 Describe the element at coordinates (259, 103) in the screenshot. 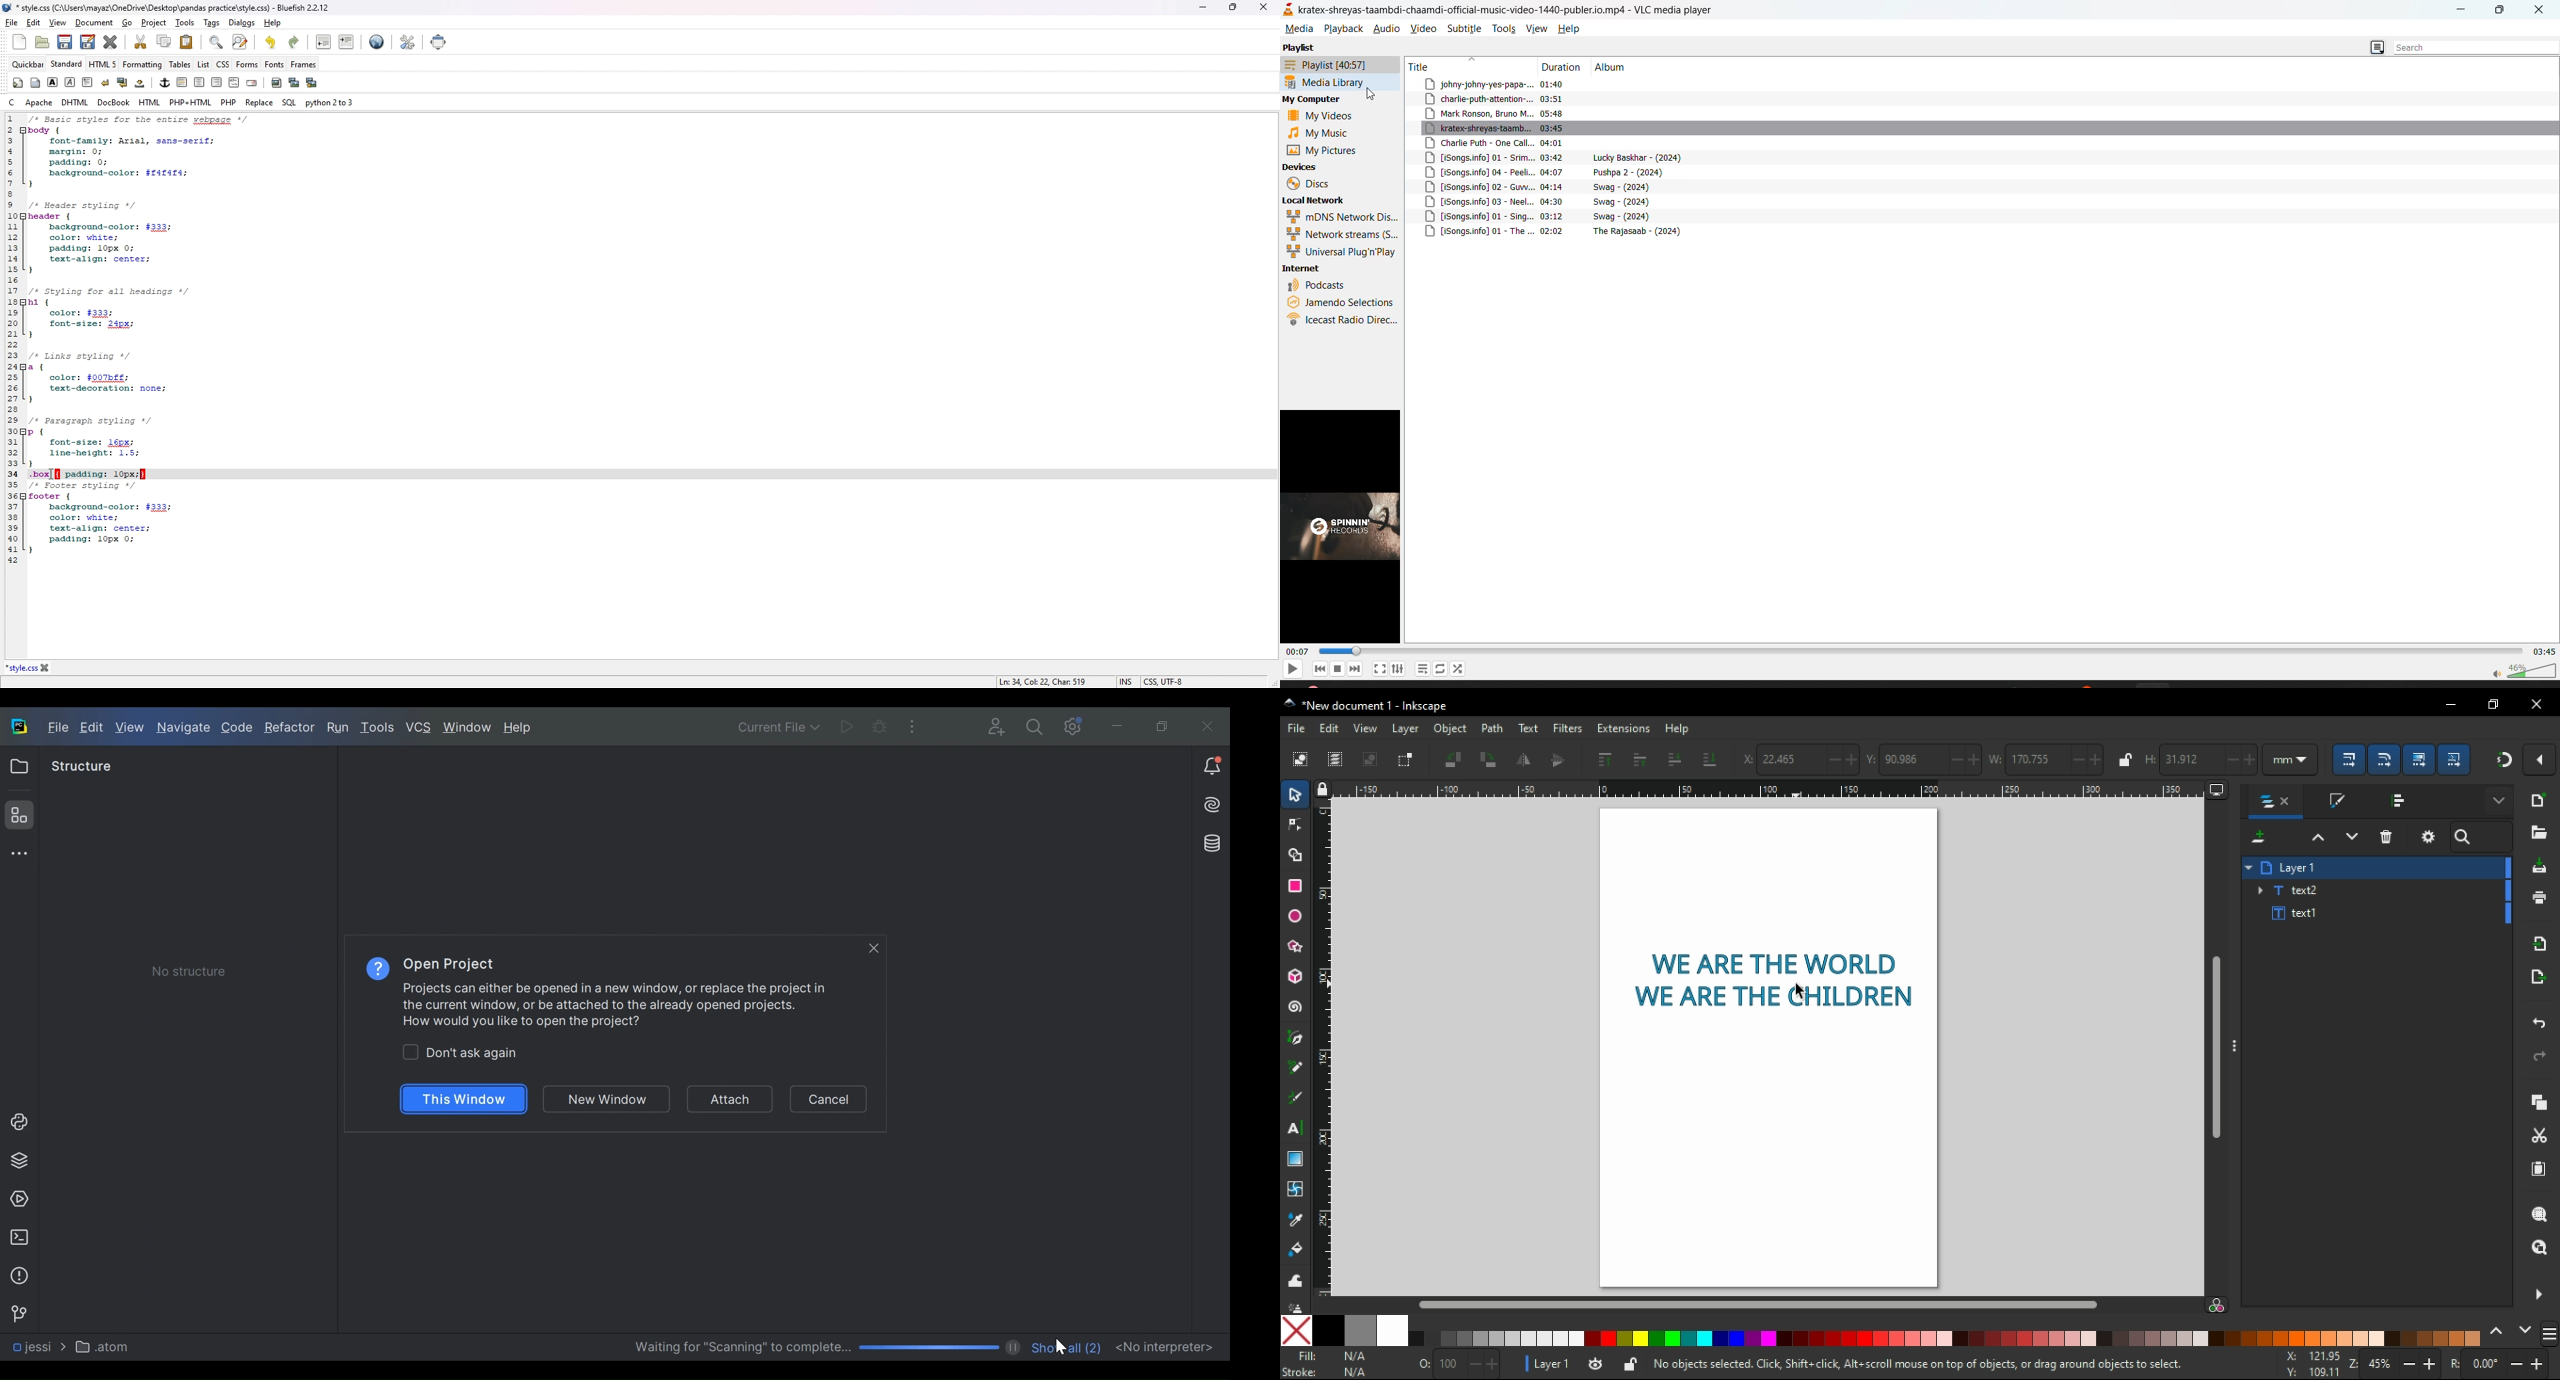

I see `replace` at that location.